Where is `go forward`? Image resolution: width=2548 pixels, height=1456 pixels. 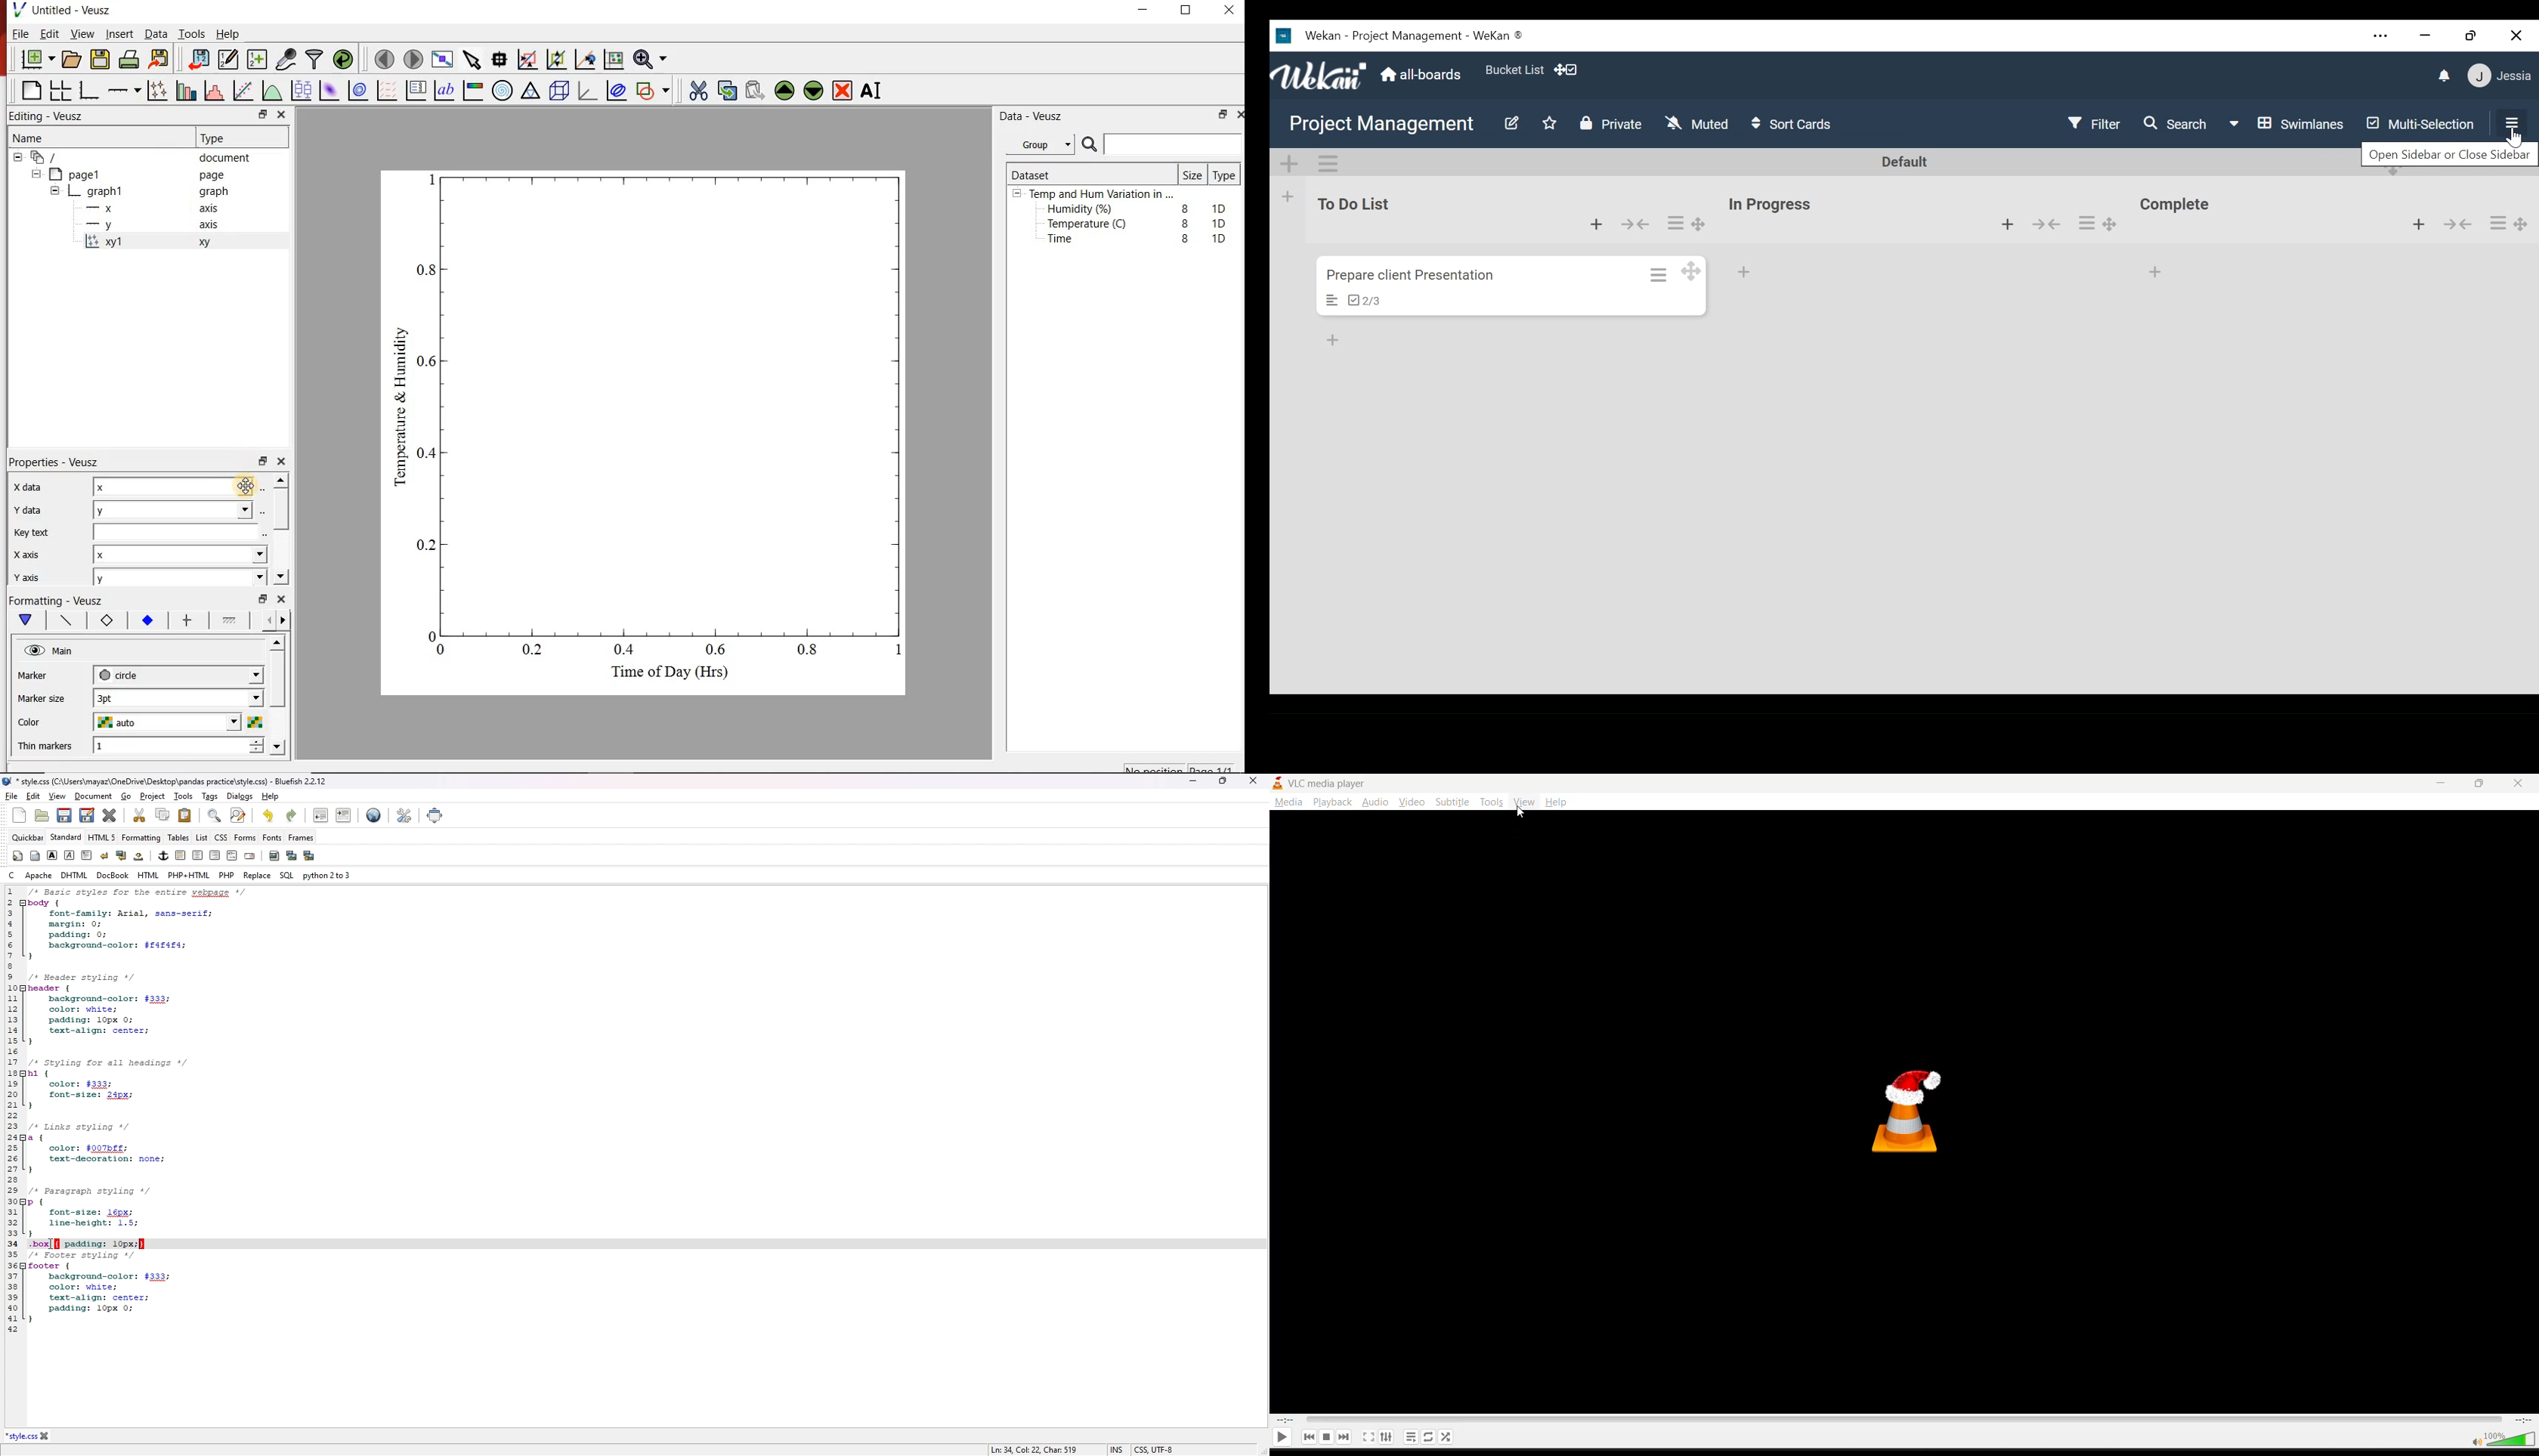 go forward is located at coordinates (286, 620).